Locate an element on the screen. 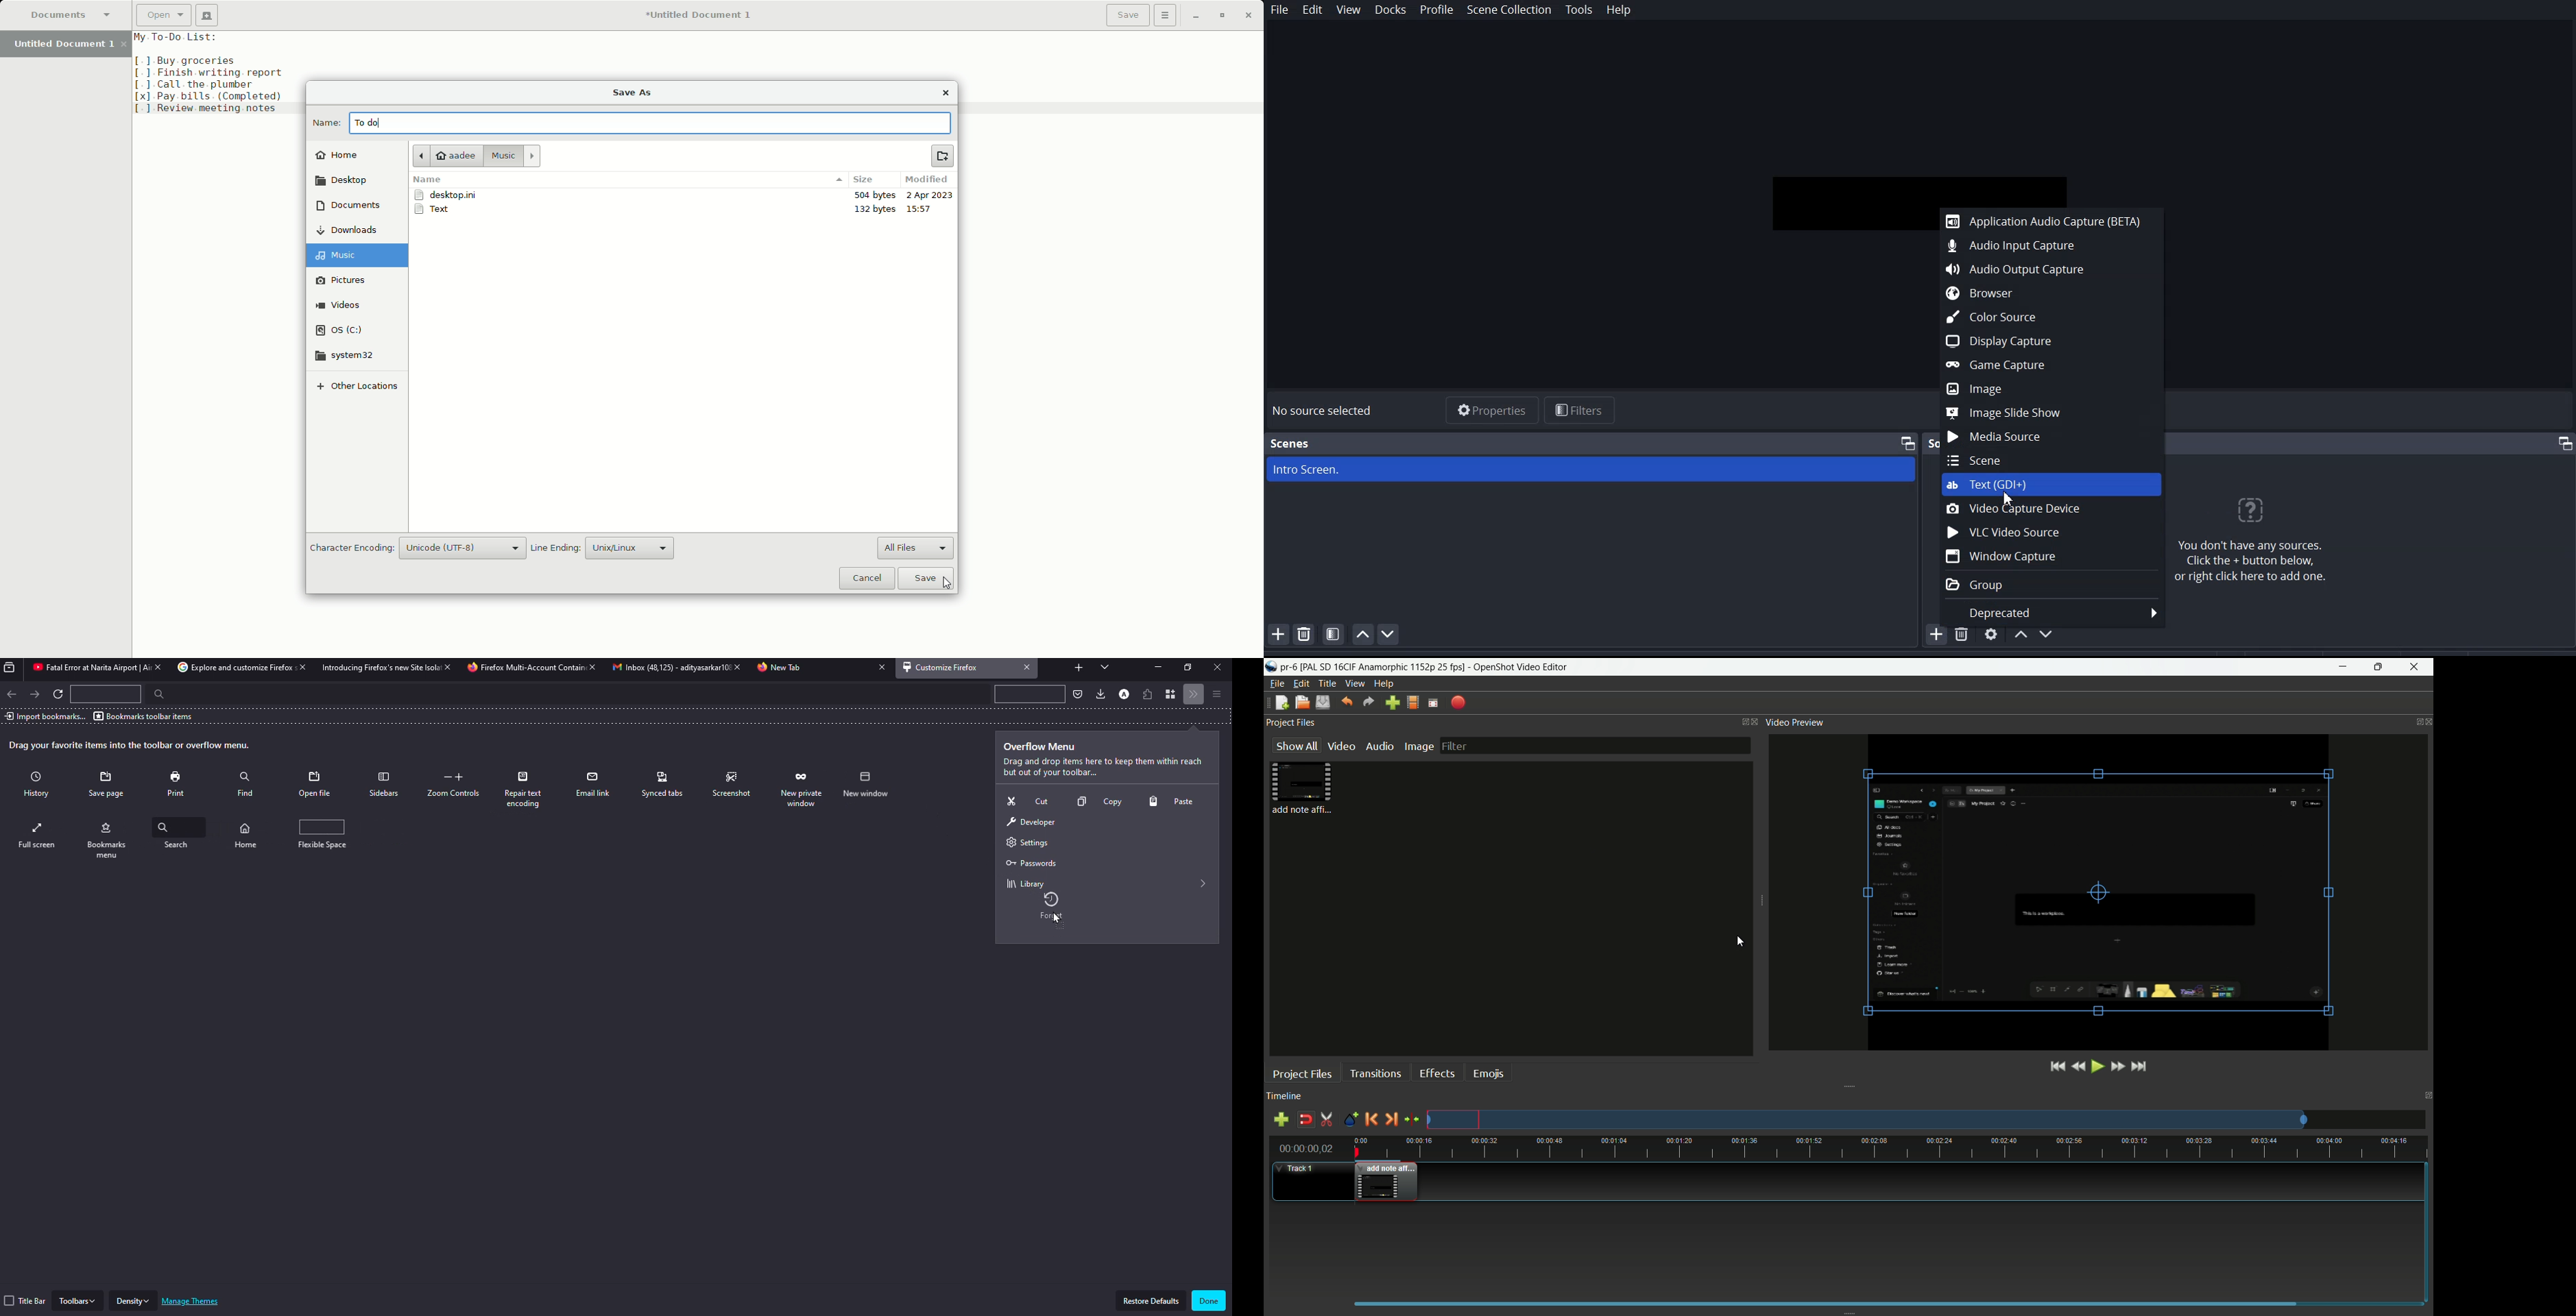 The width and height of the screenshot is (2576, 1316). settings is located at coordinates (1025, 843).